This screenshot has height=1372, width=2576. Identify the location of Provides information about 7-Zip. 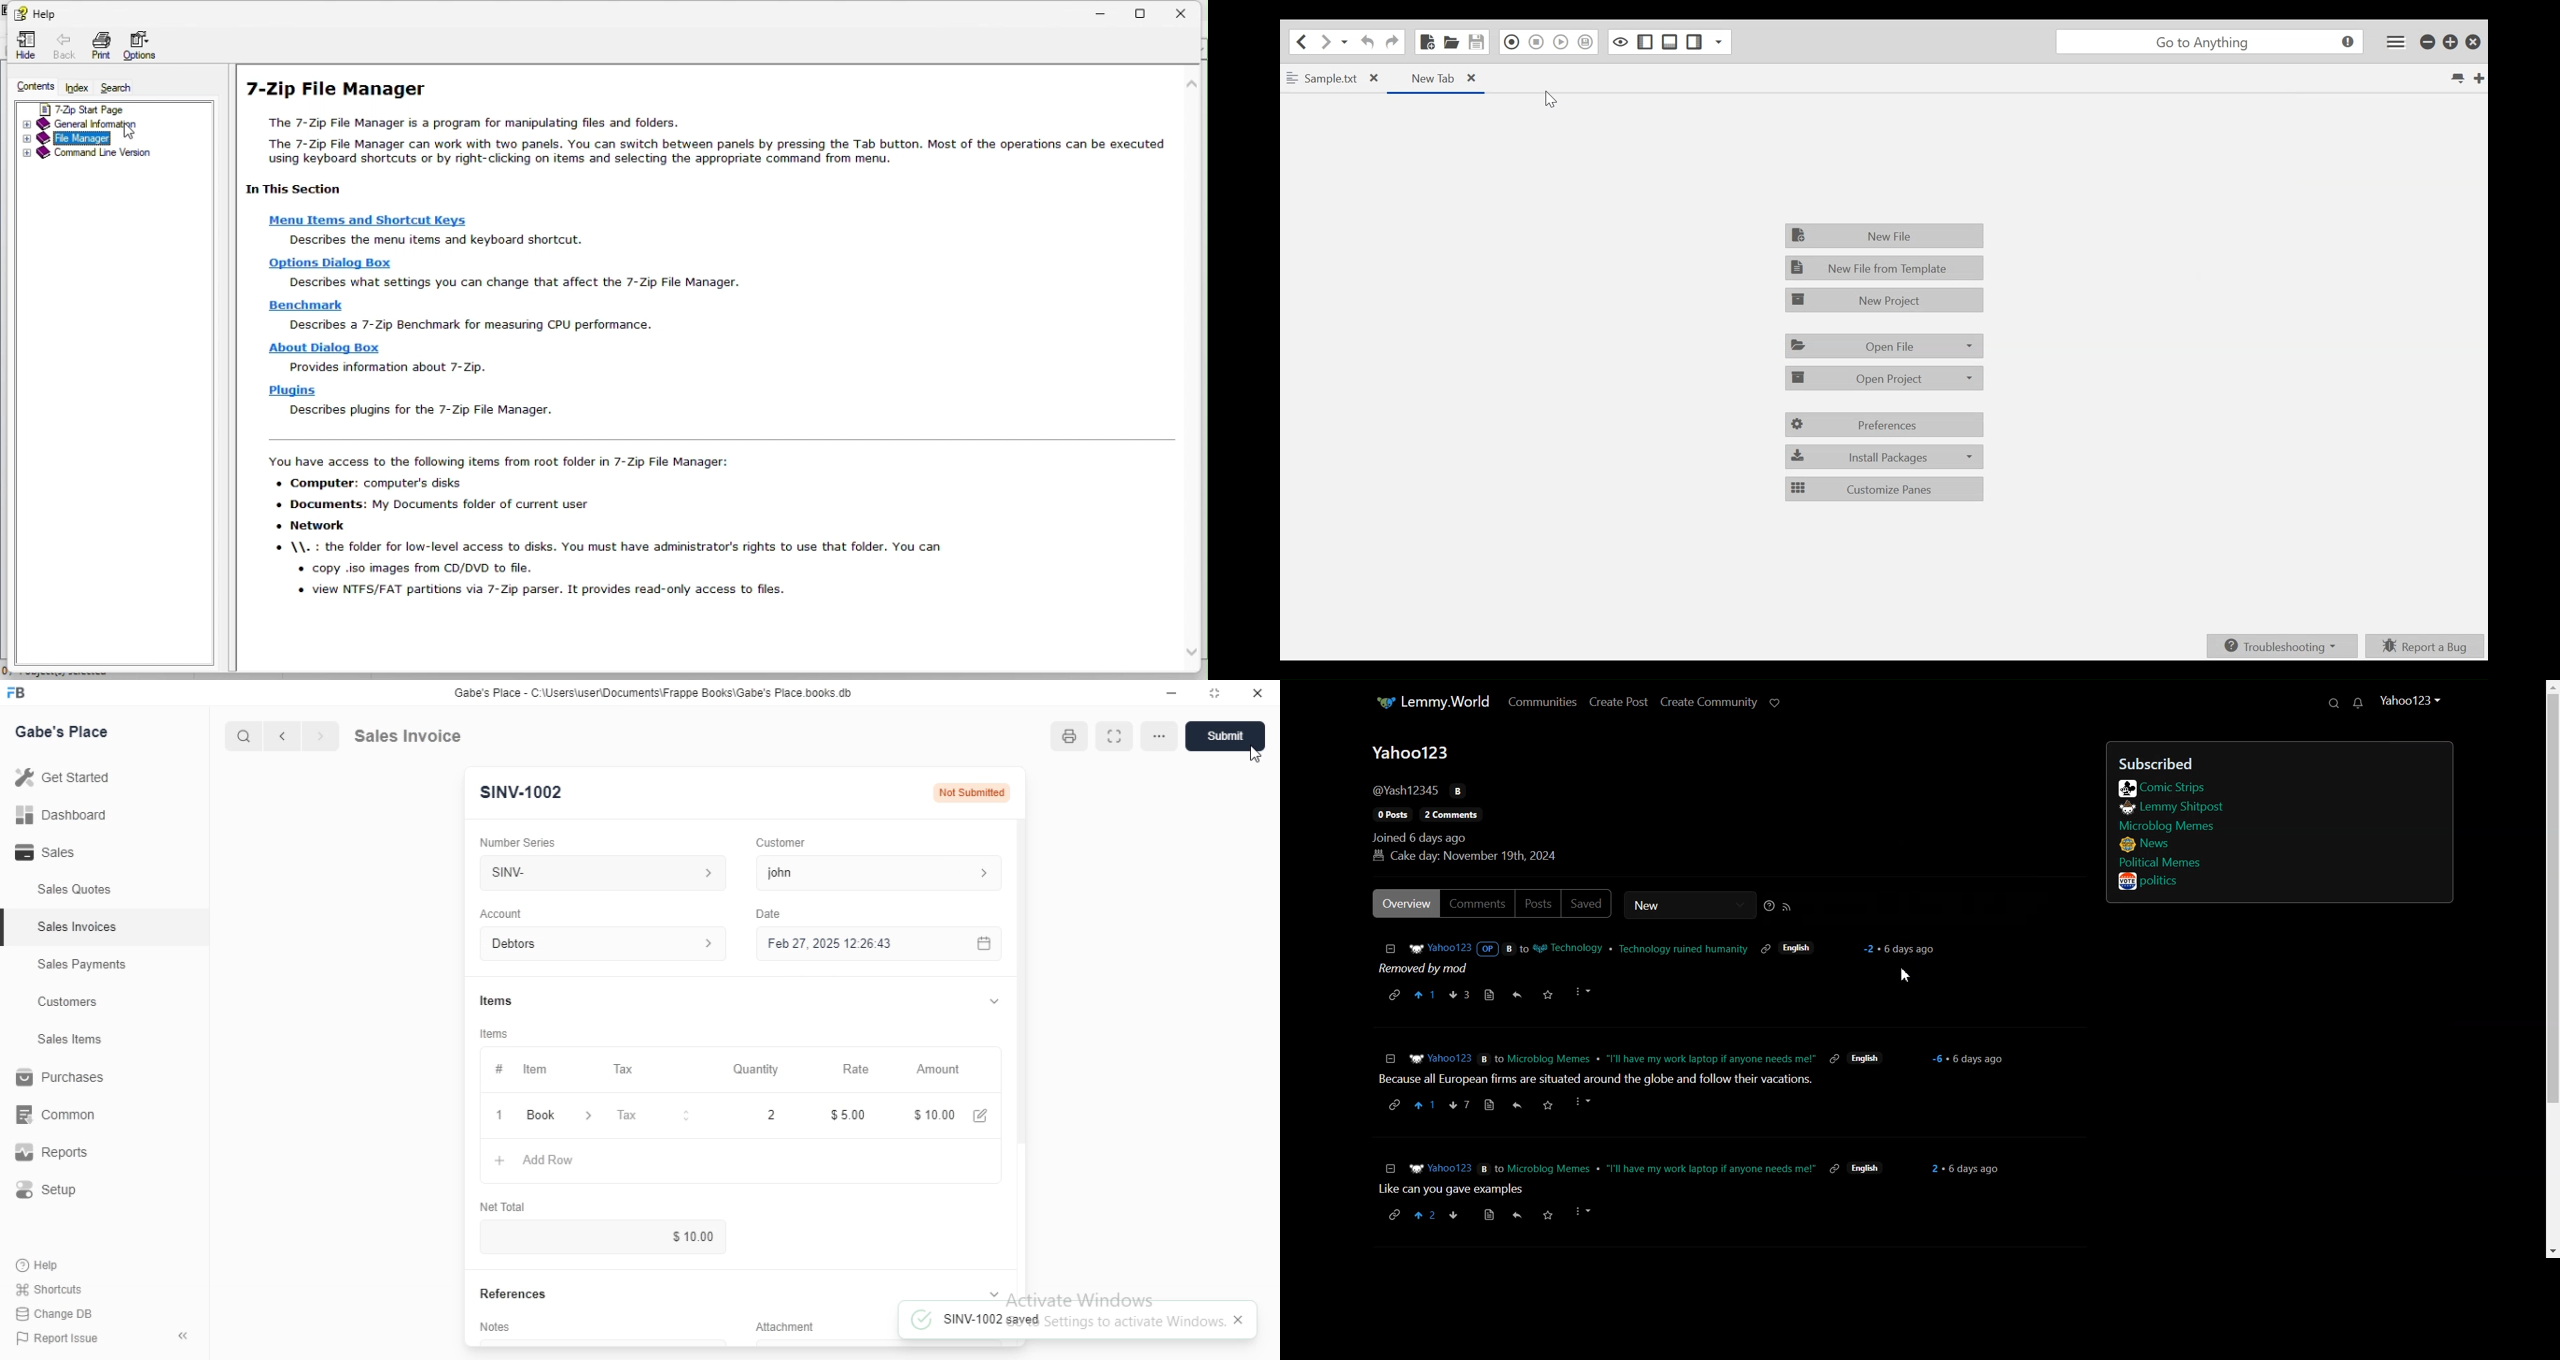
(382, 367).